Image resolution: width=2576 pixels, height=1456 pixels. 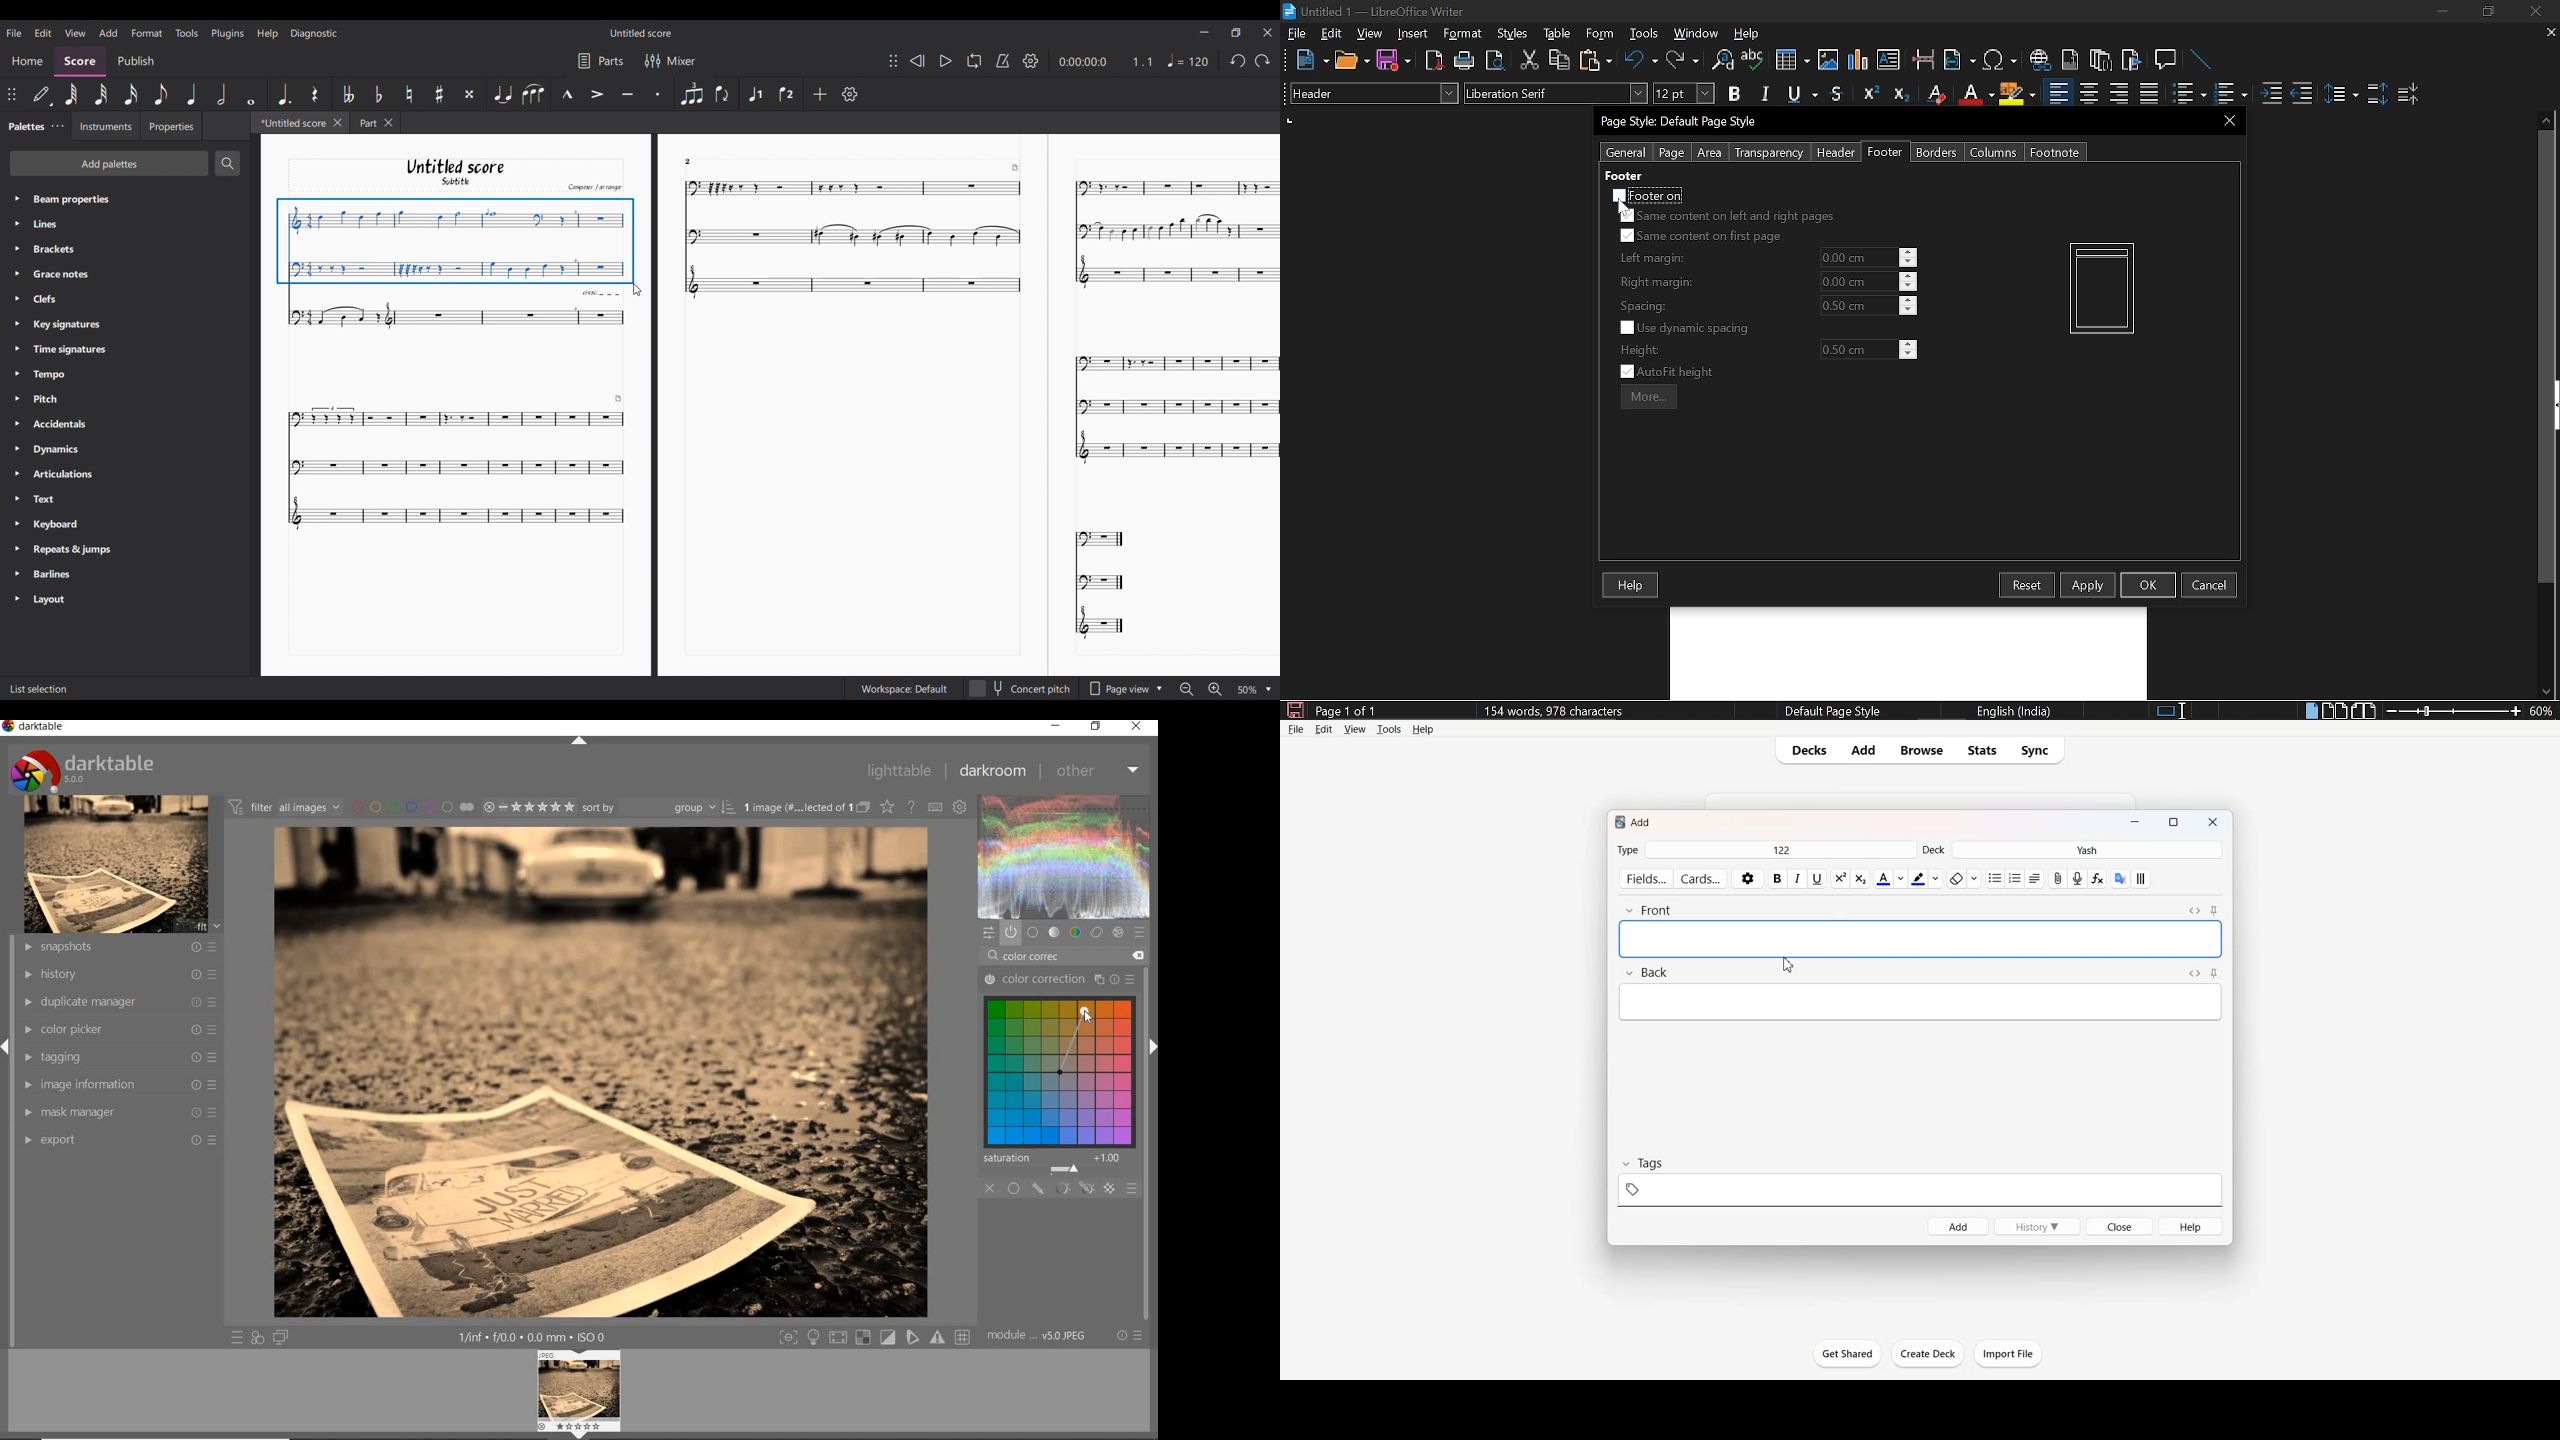 I want to click on Edit, so click(x=1332, y=33).